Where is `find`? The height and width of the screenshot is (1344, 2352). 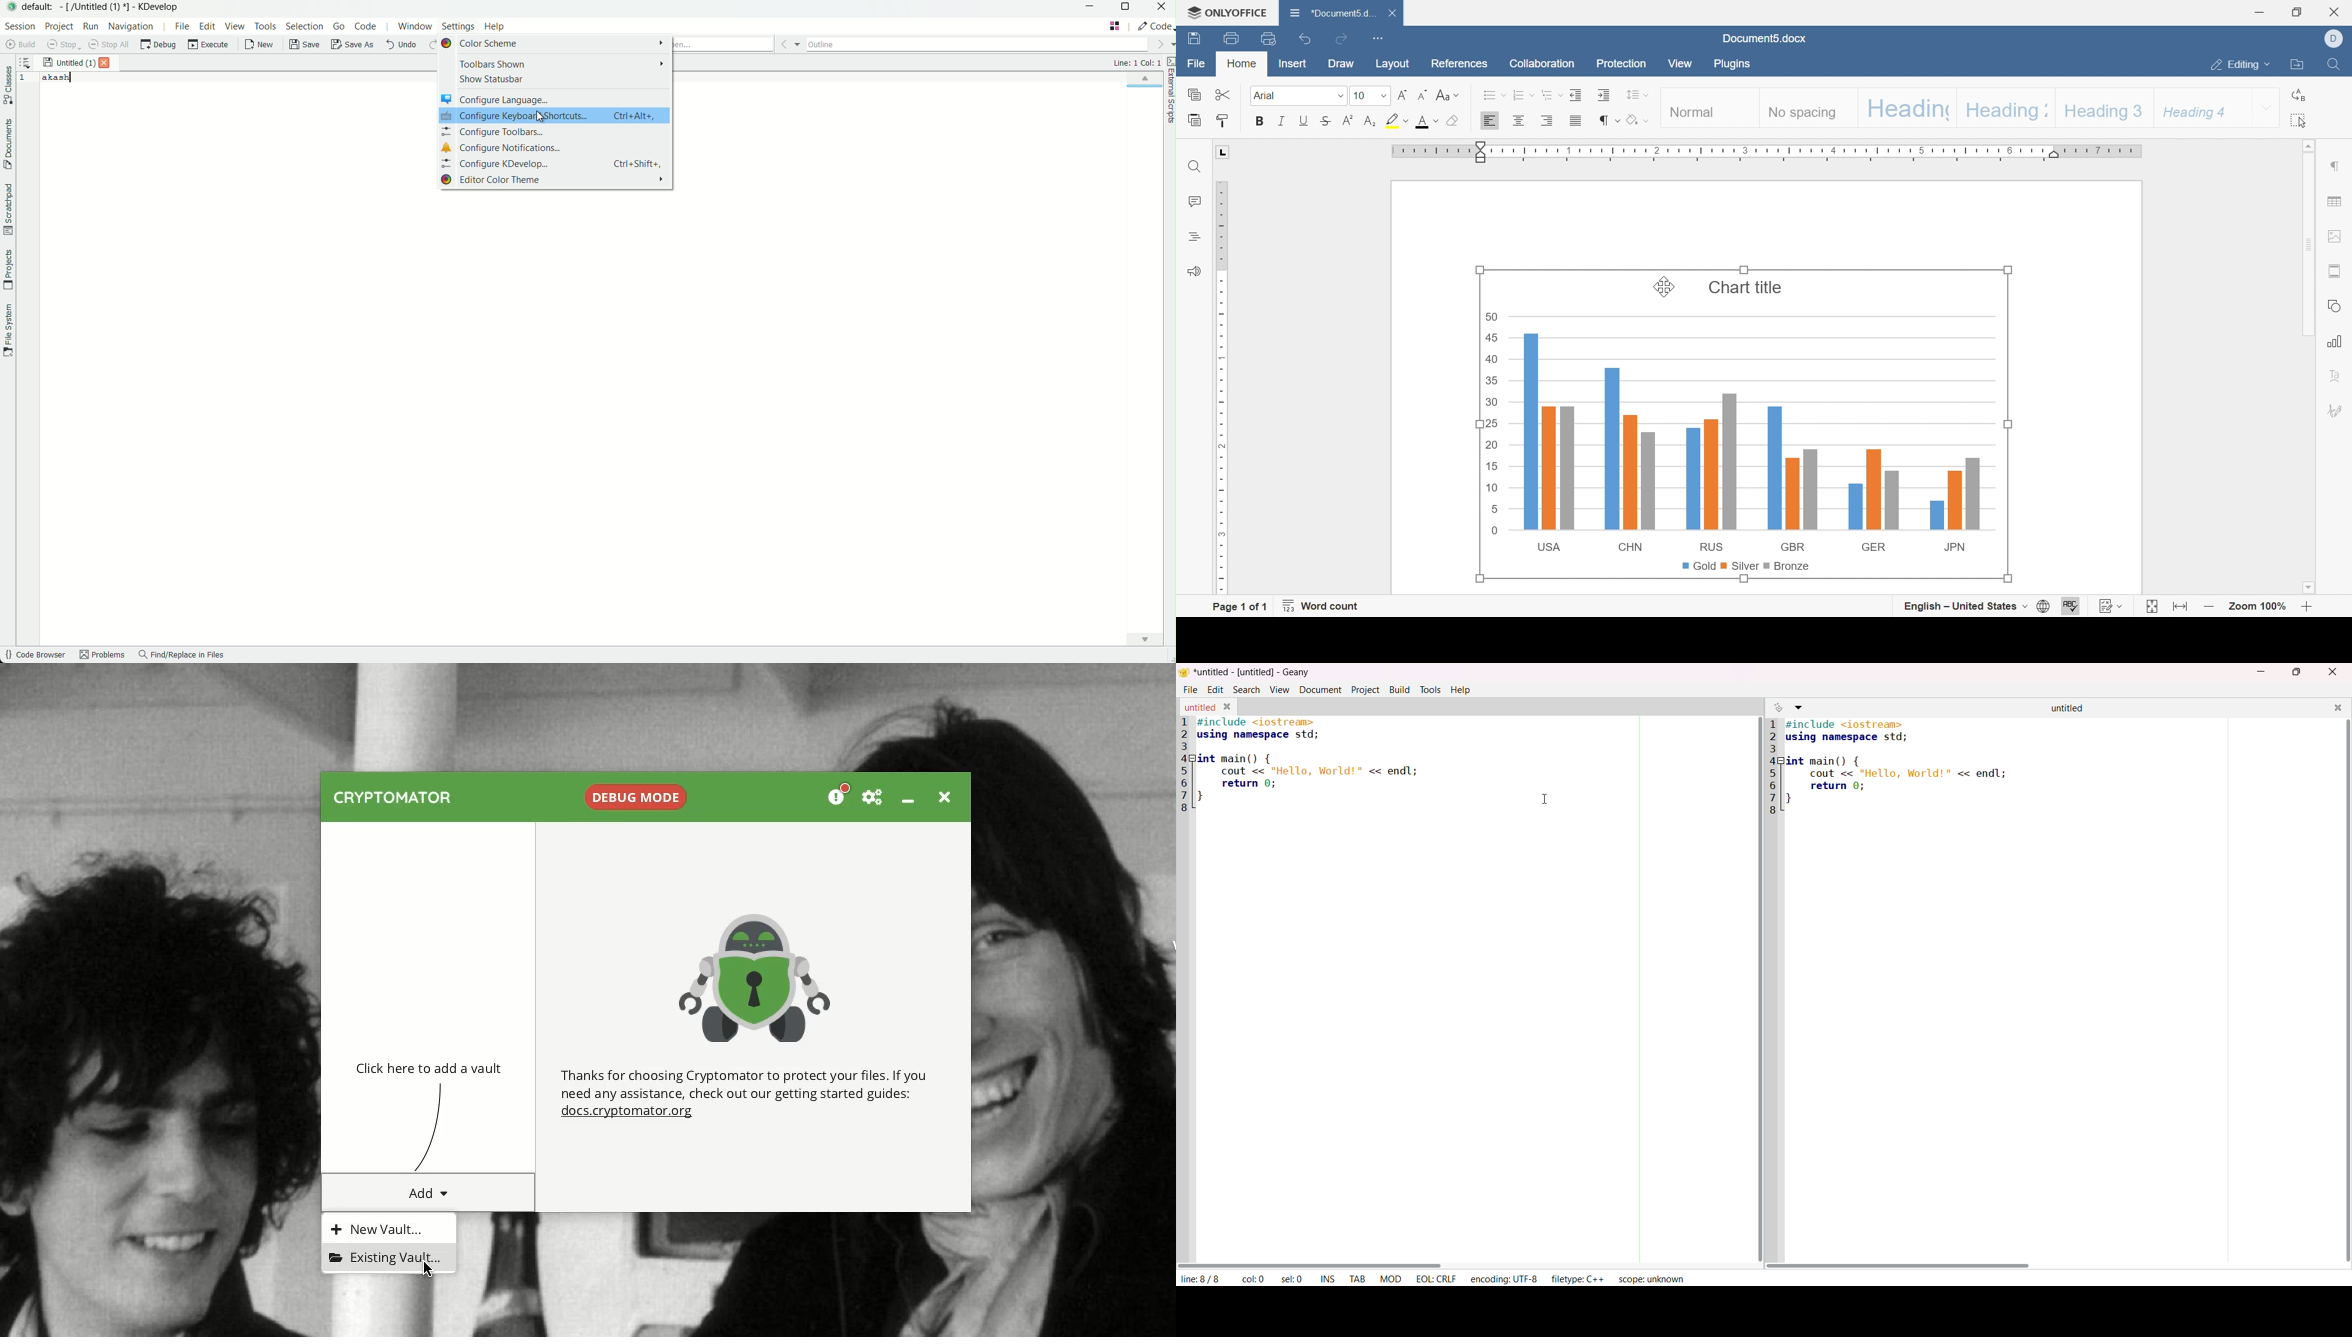
find is located at coordinates (2334, 64).